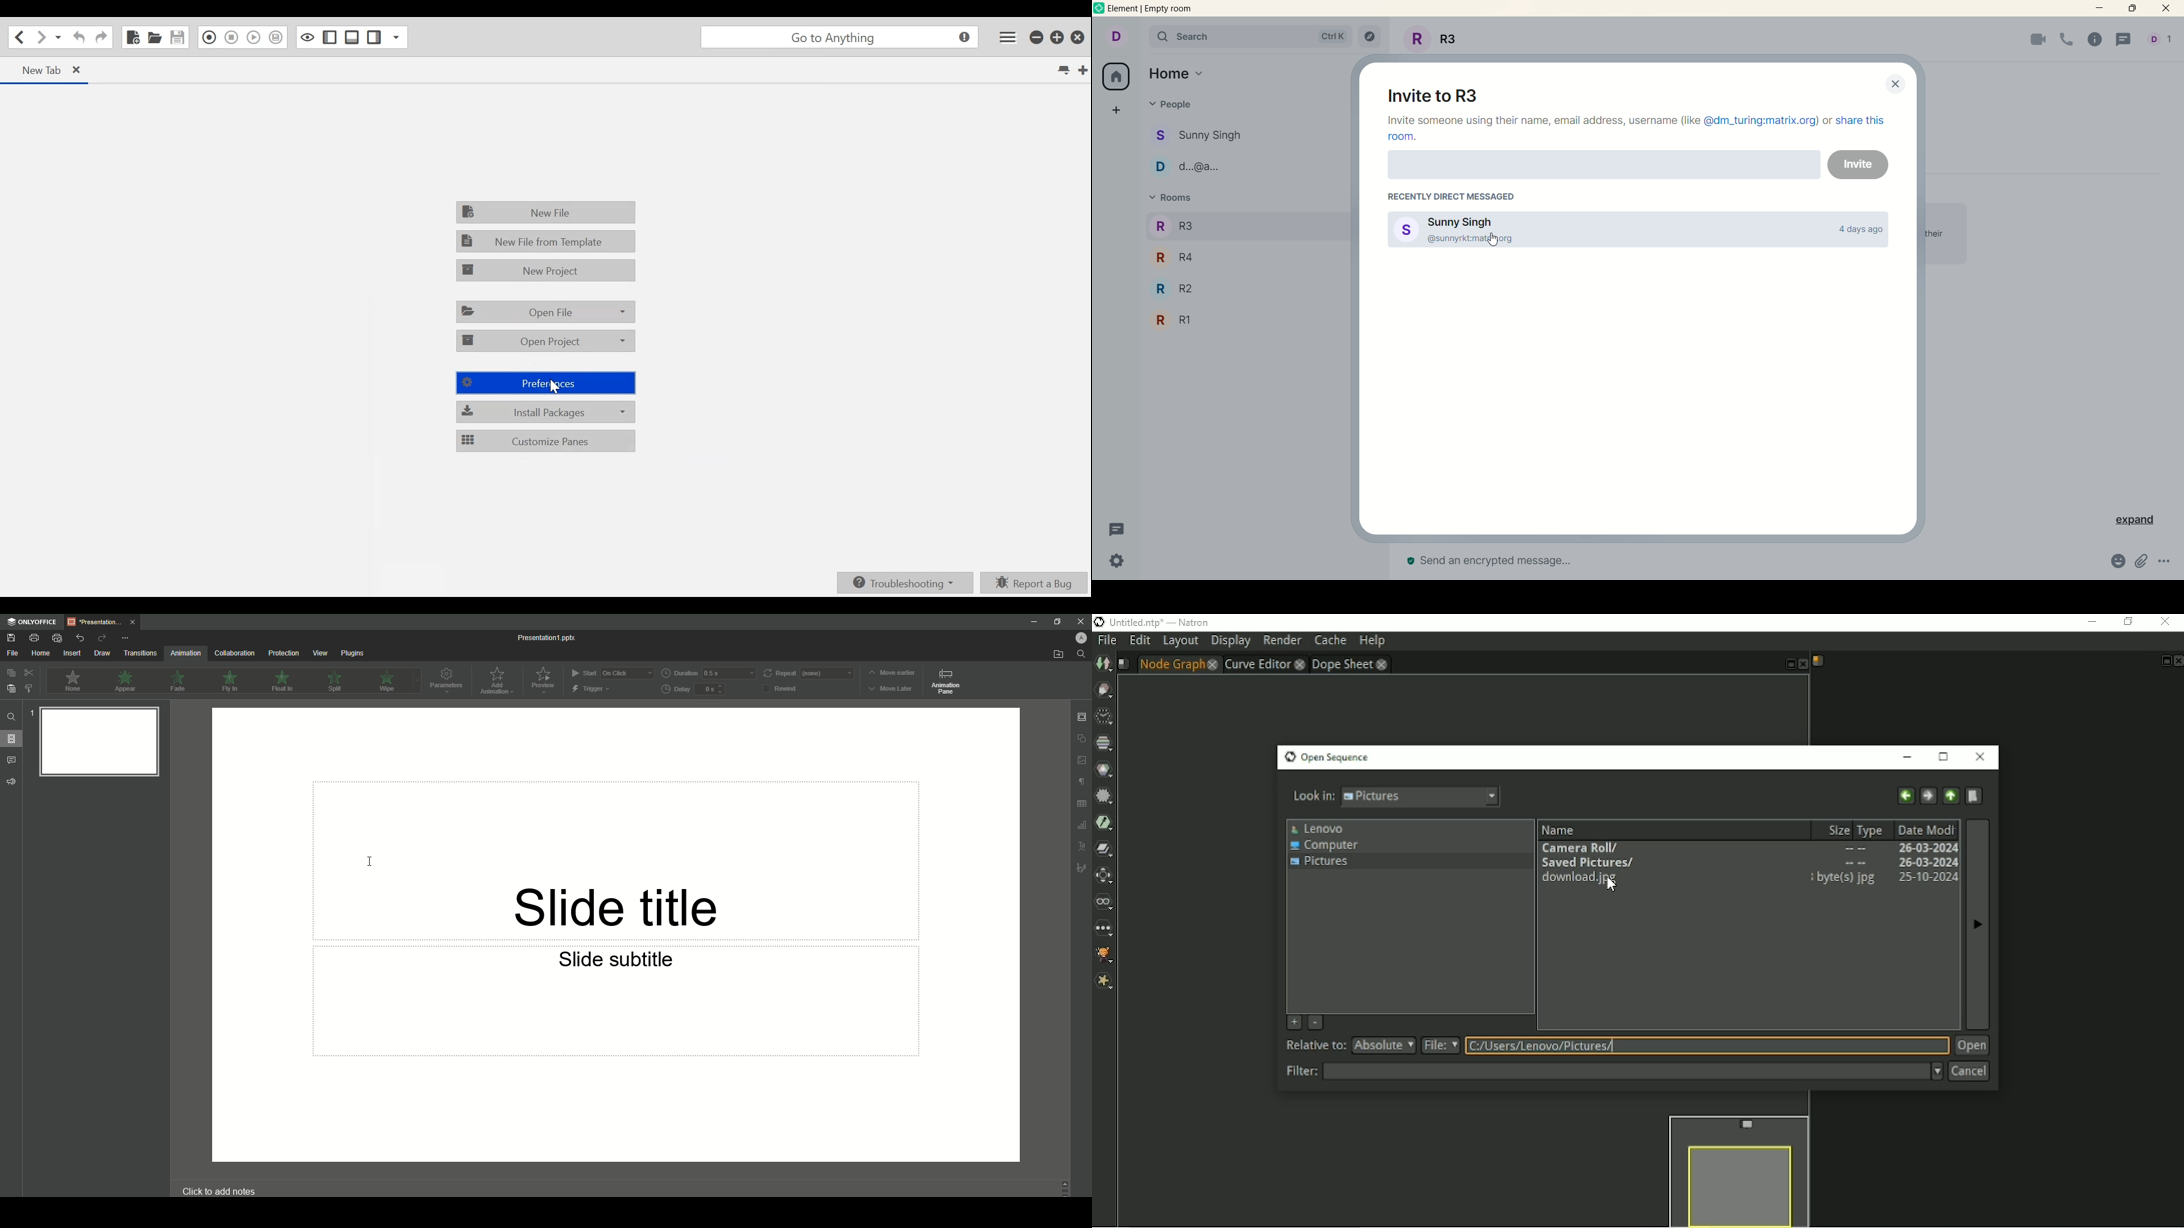 Image resolution: width=2184 pixels, height=1232 pixels. I want to click on Table Settings, so click(1079, 806).